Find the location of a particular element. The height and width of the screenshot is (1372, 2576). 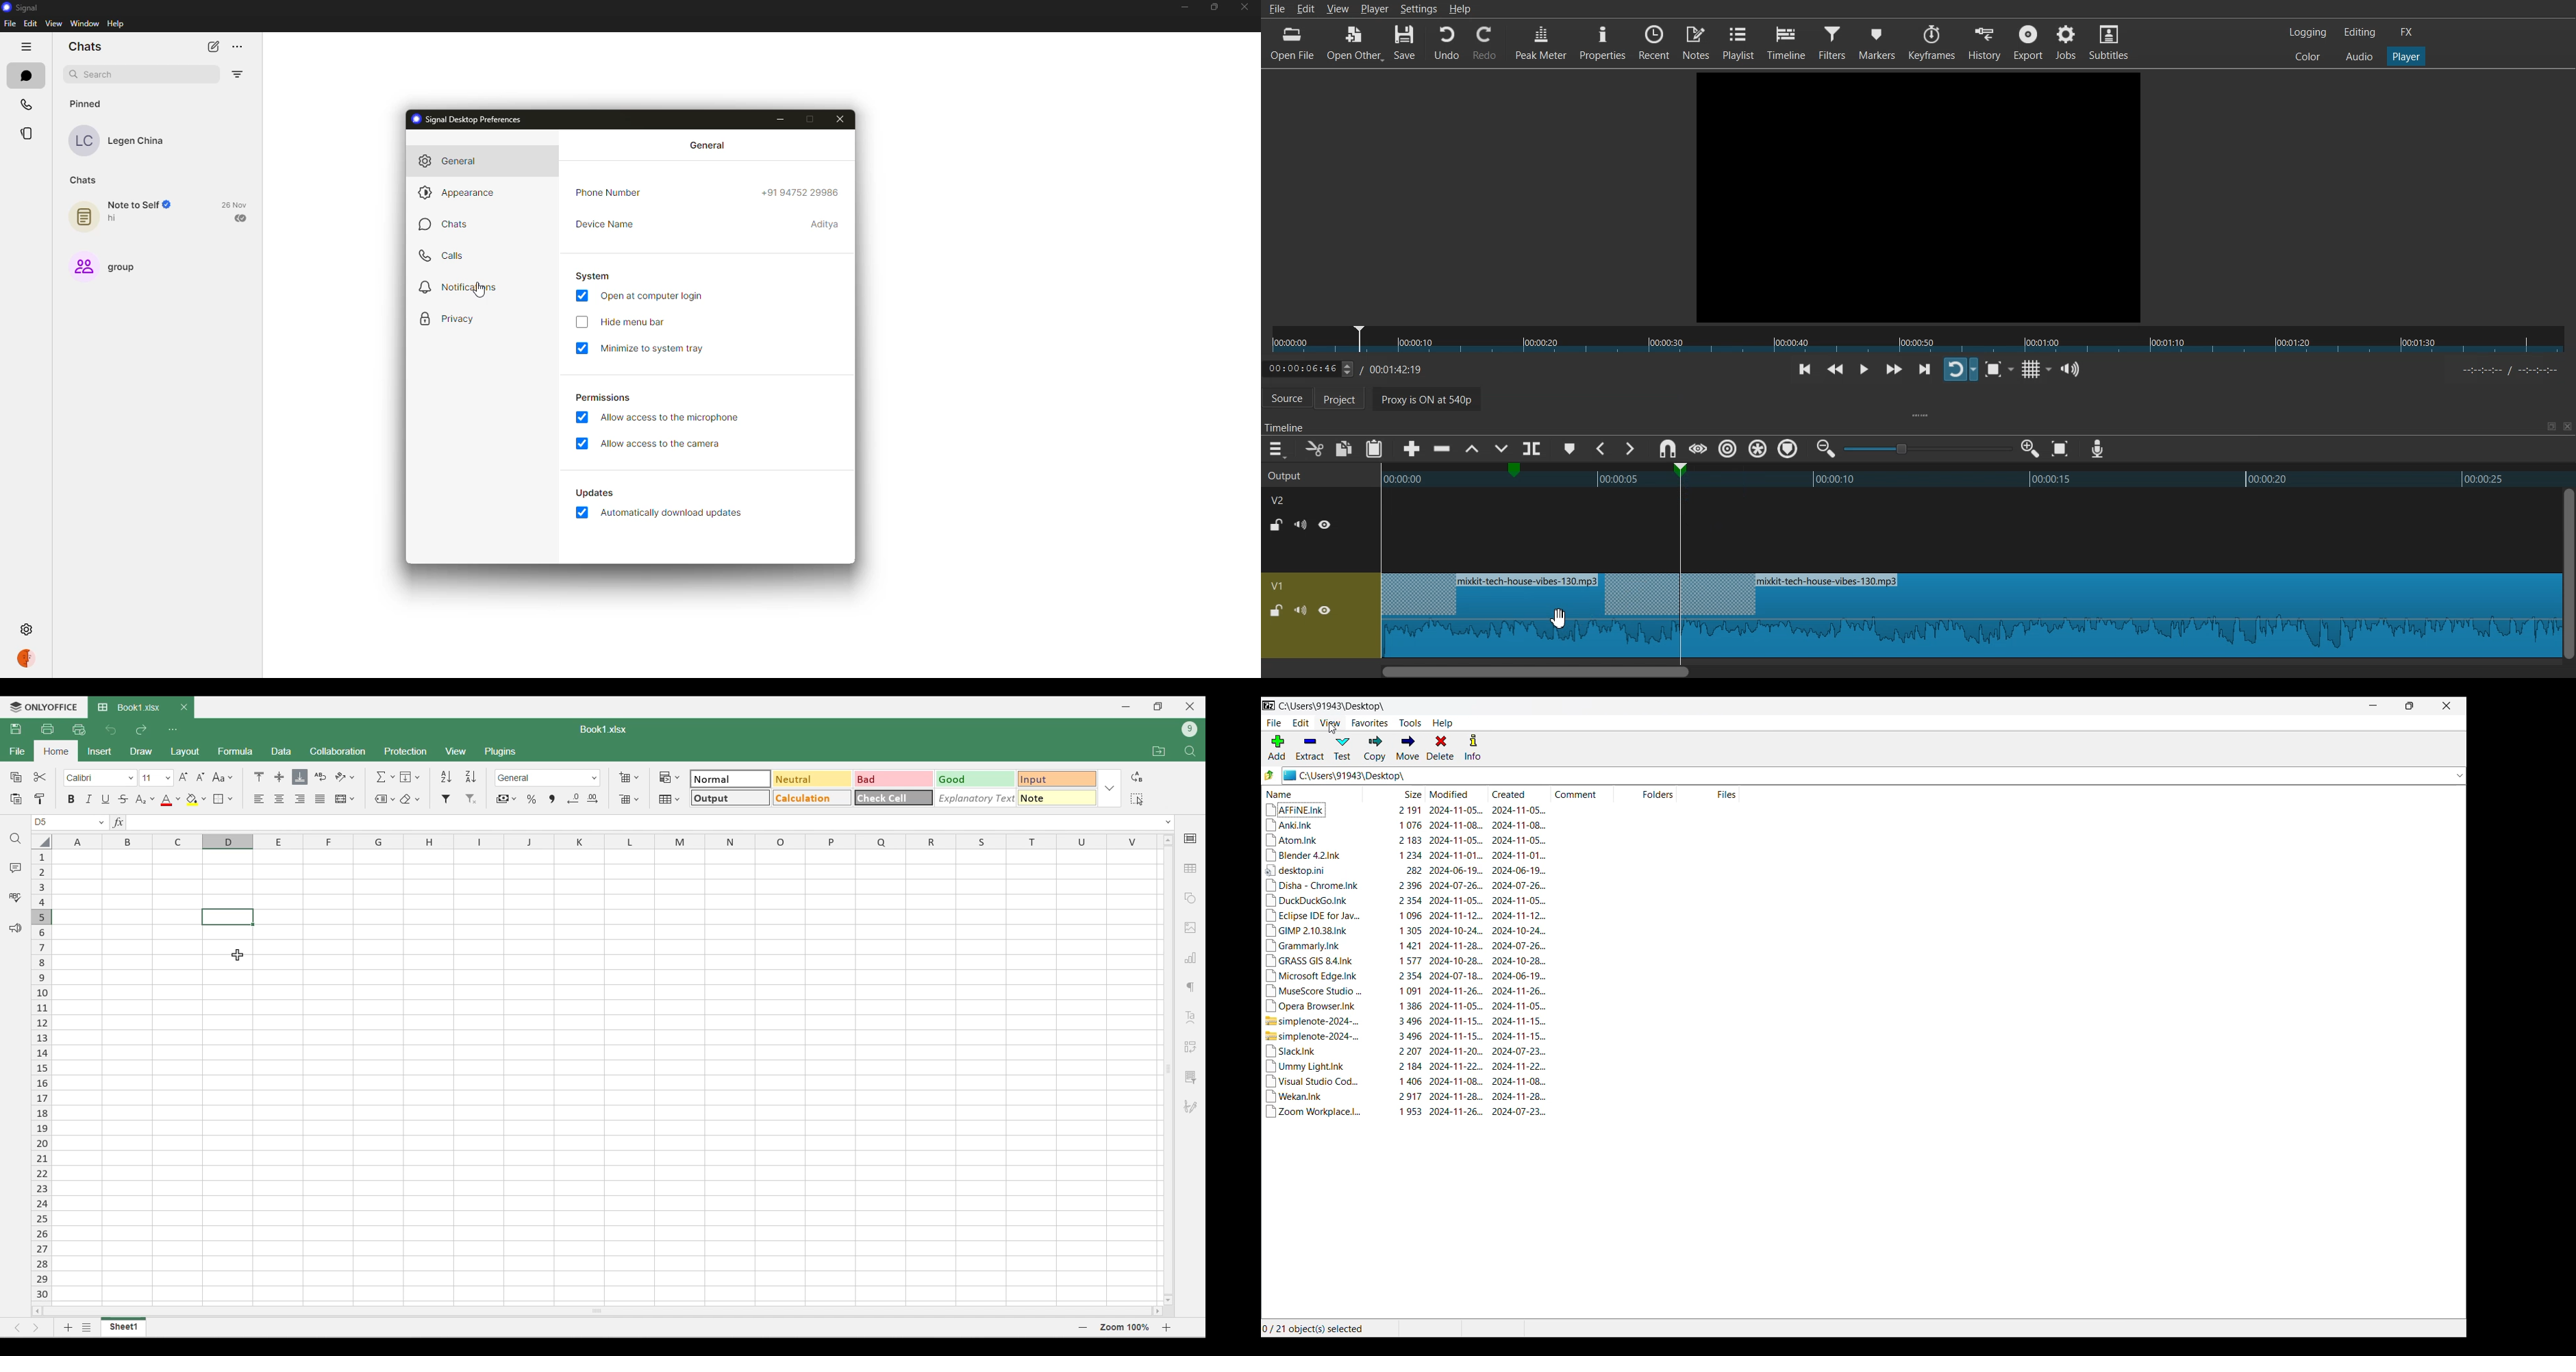

FX is located at coordinates (2407, 32).